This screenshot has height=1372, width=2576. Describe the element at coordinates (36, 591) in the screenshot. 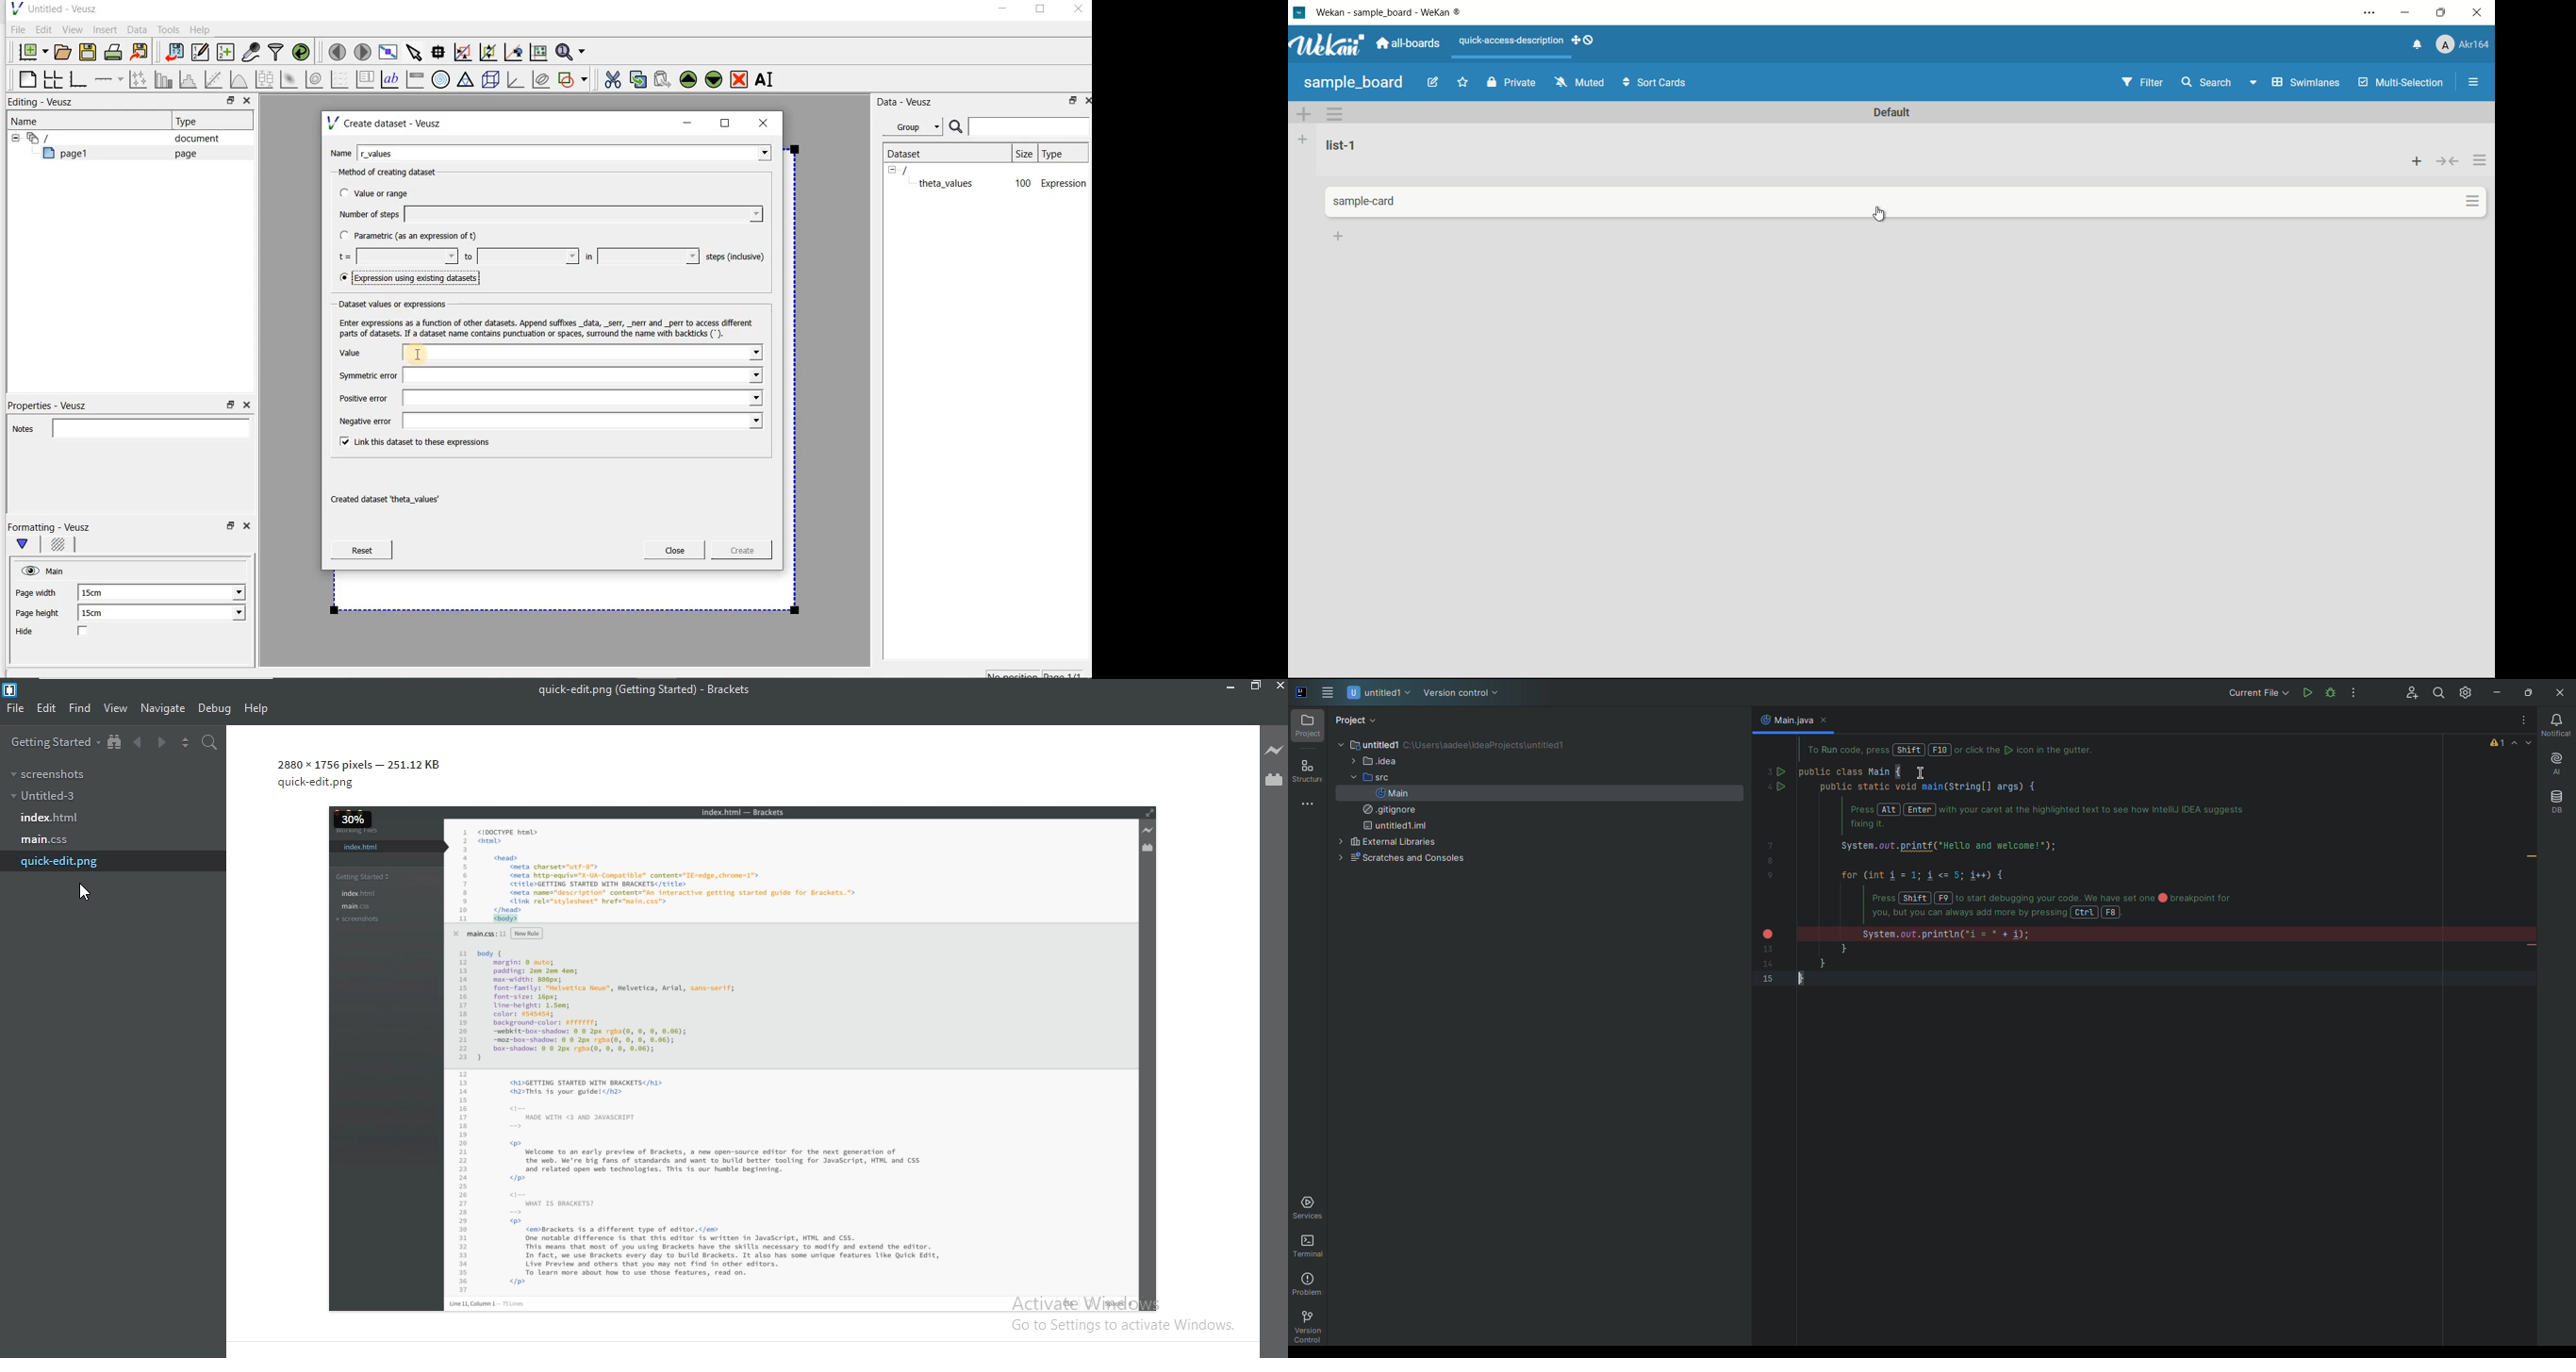

I see `Page width` at that location.